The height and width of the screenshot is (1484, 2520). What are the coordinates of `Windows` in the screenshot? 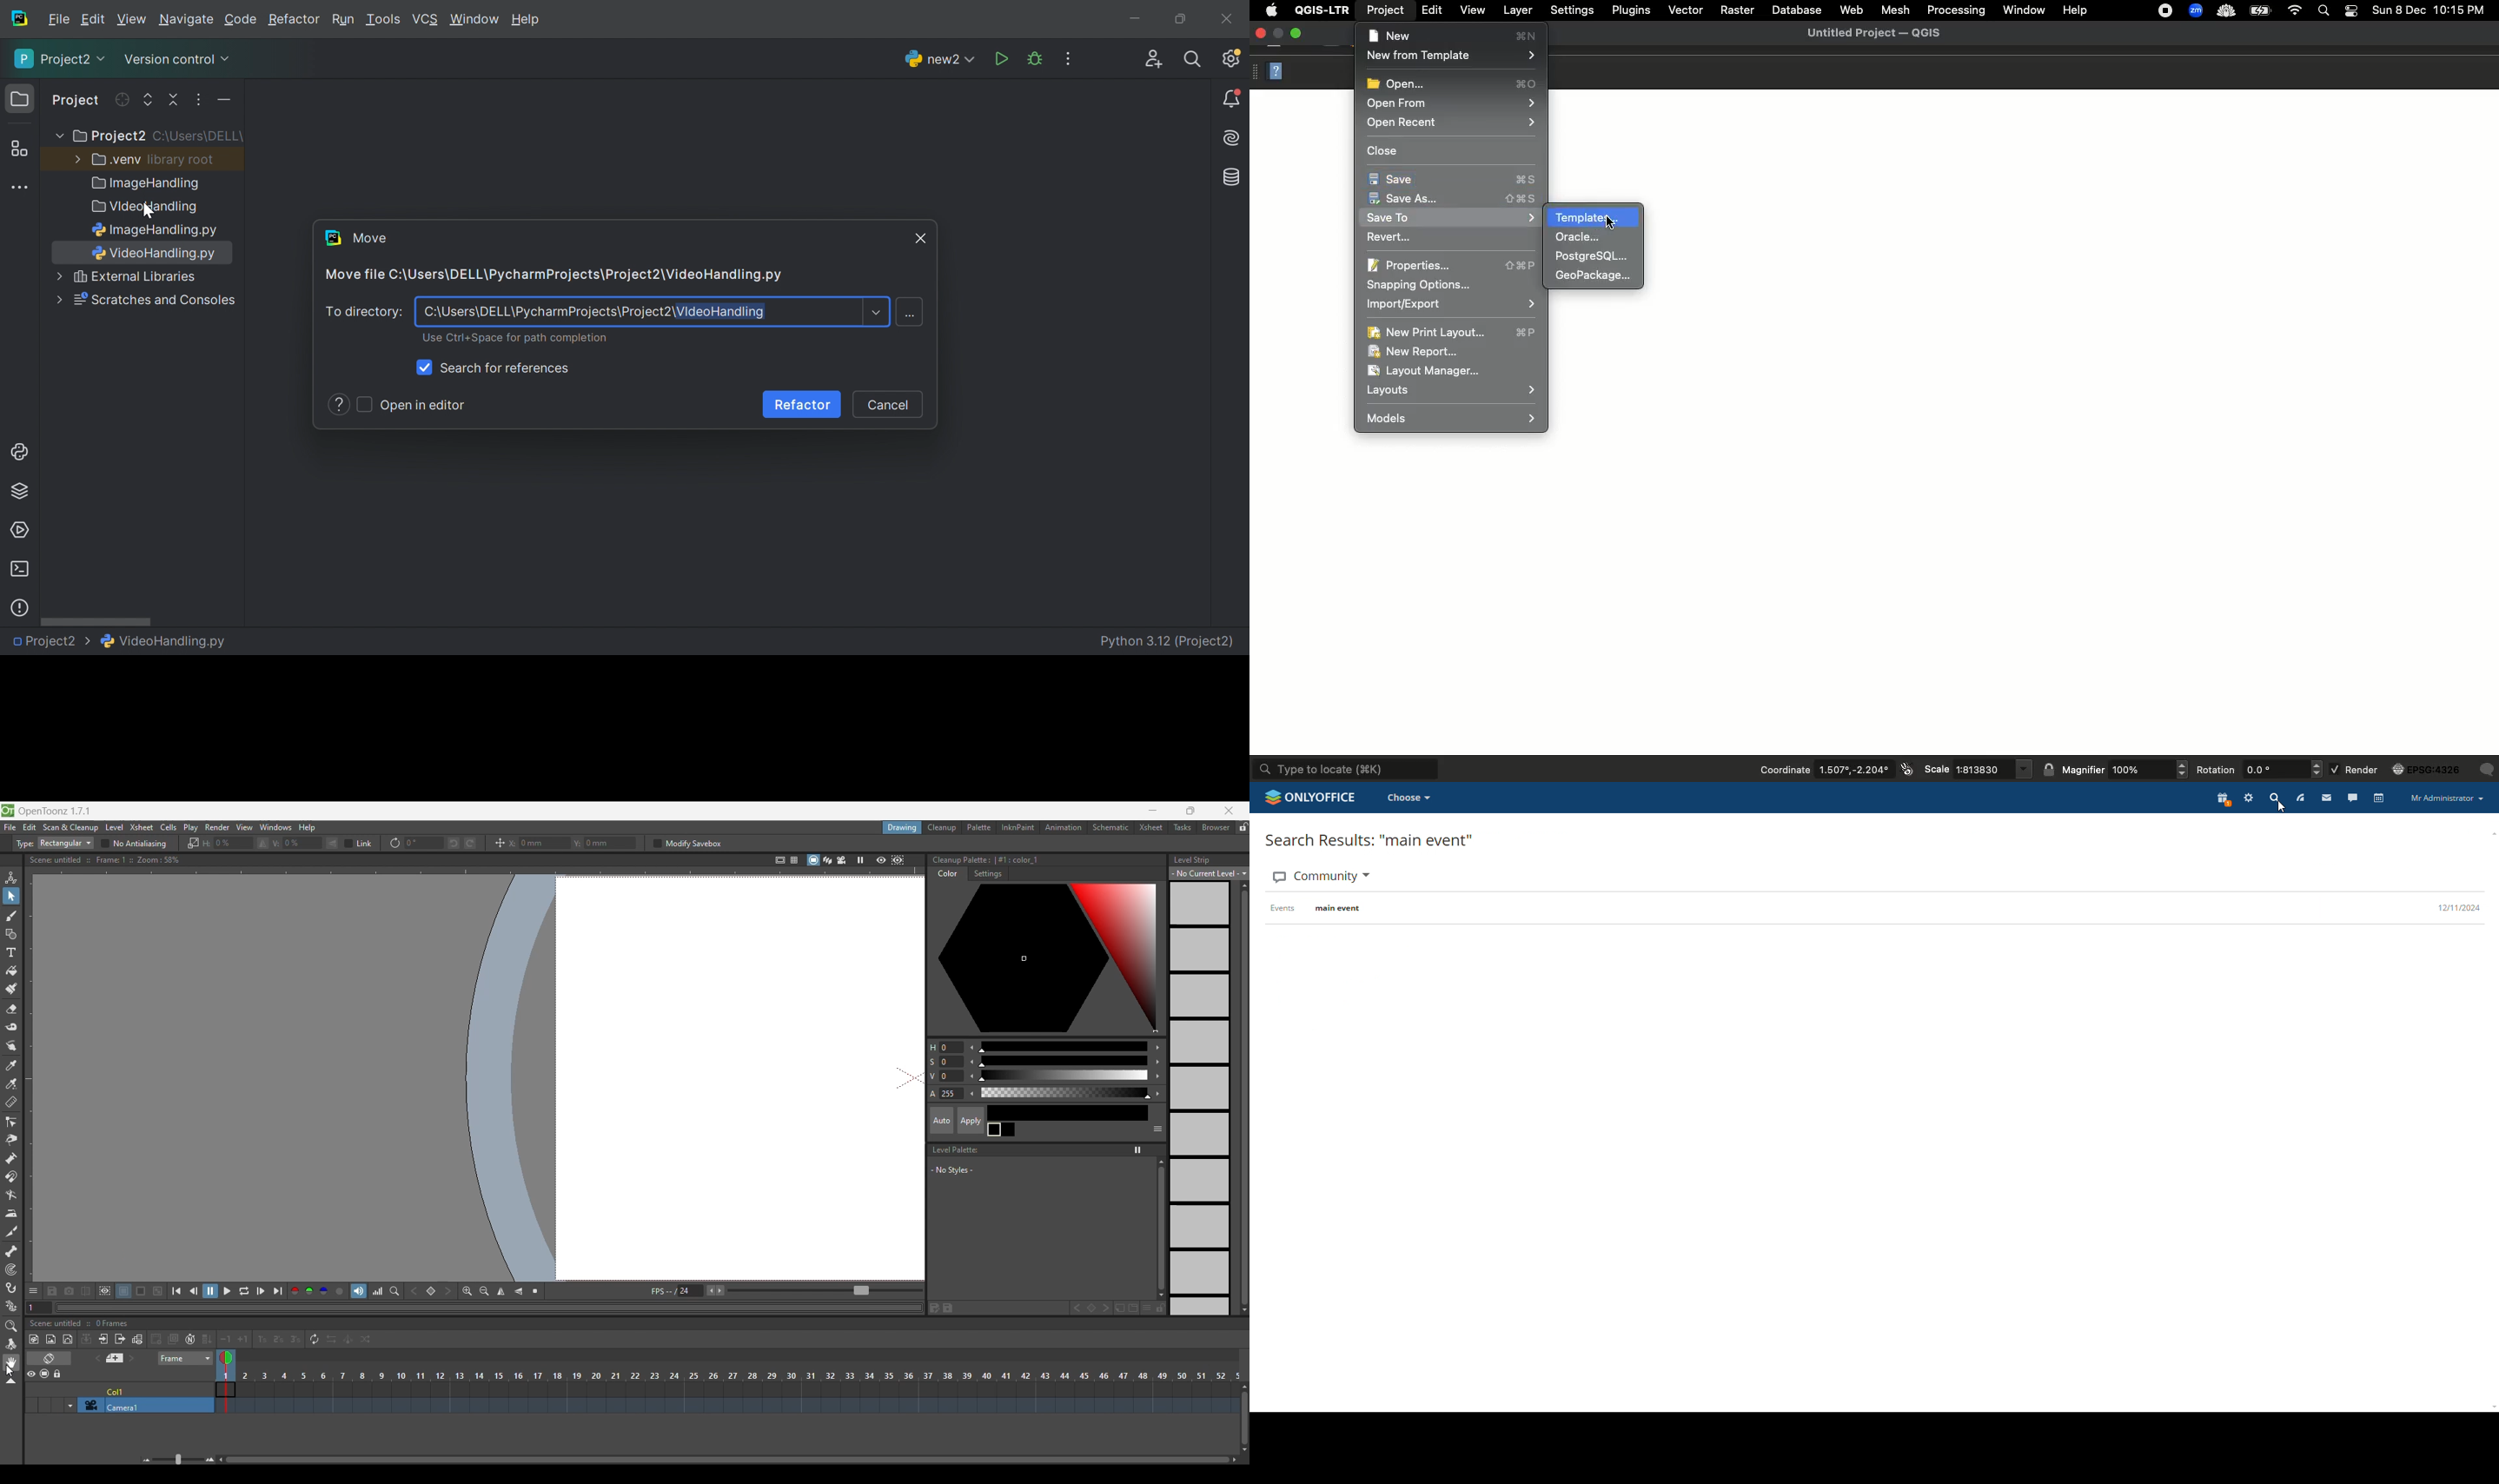 It's located at (276, 827).